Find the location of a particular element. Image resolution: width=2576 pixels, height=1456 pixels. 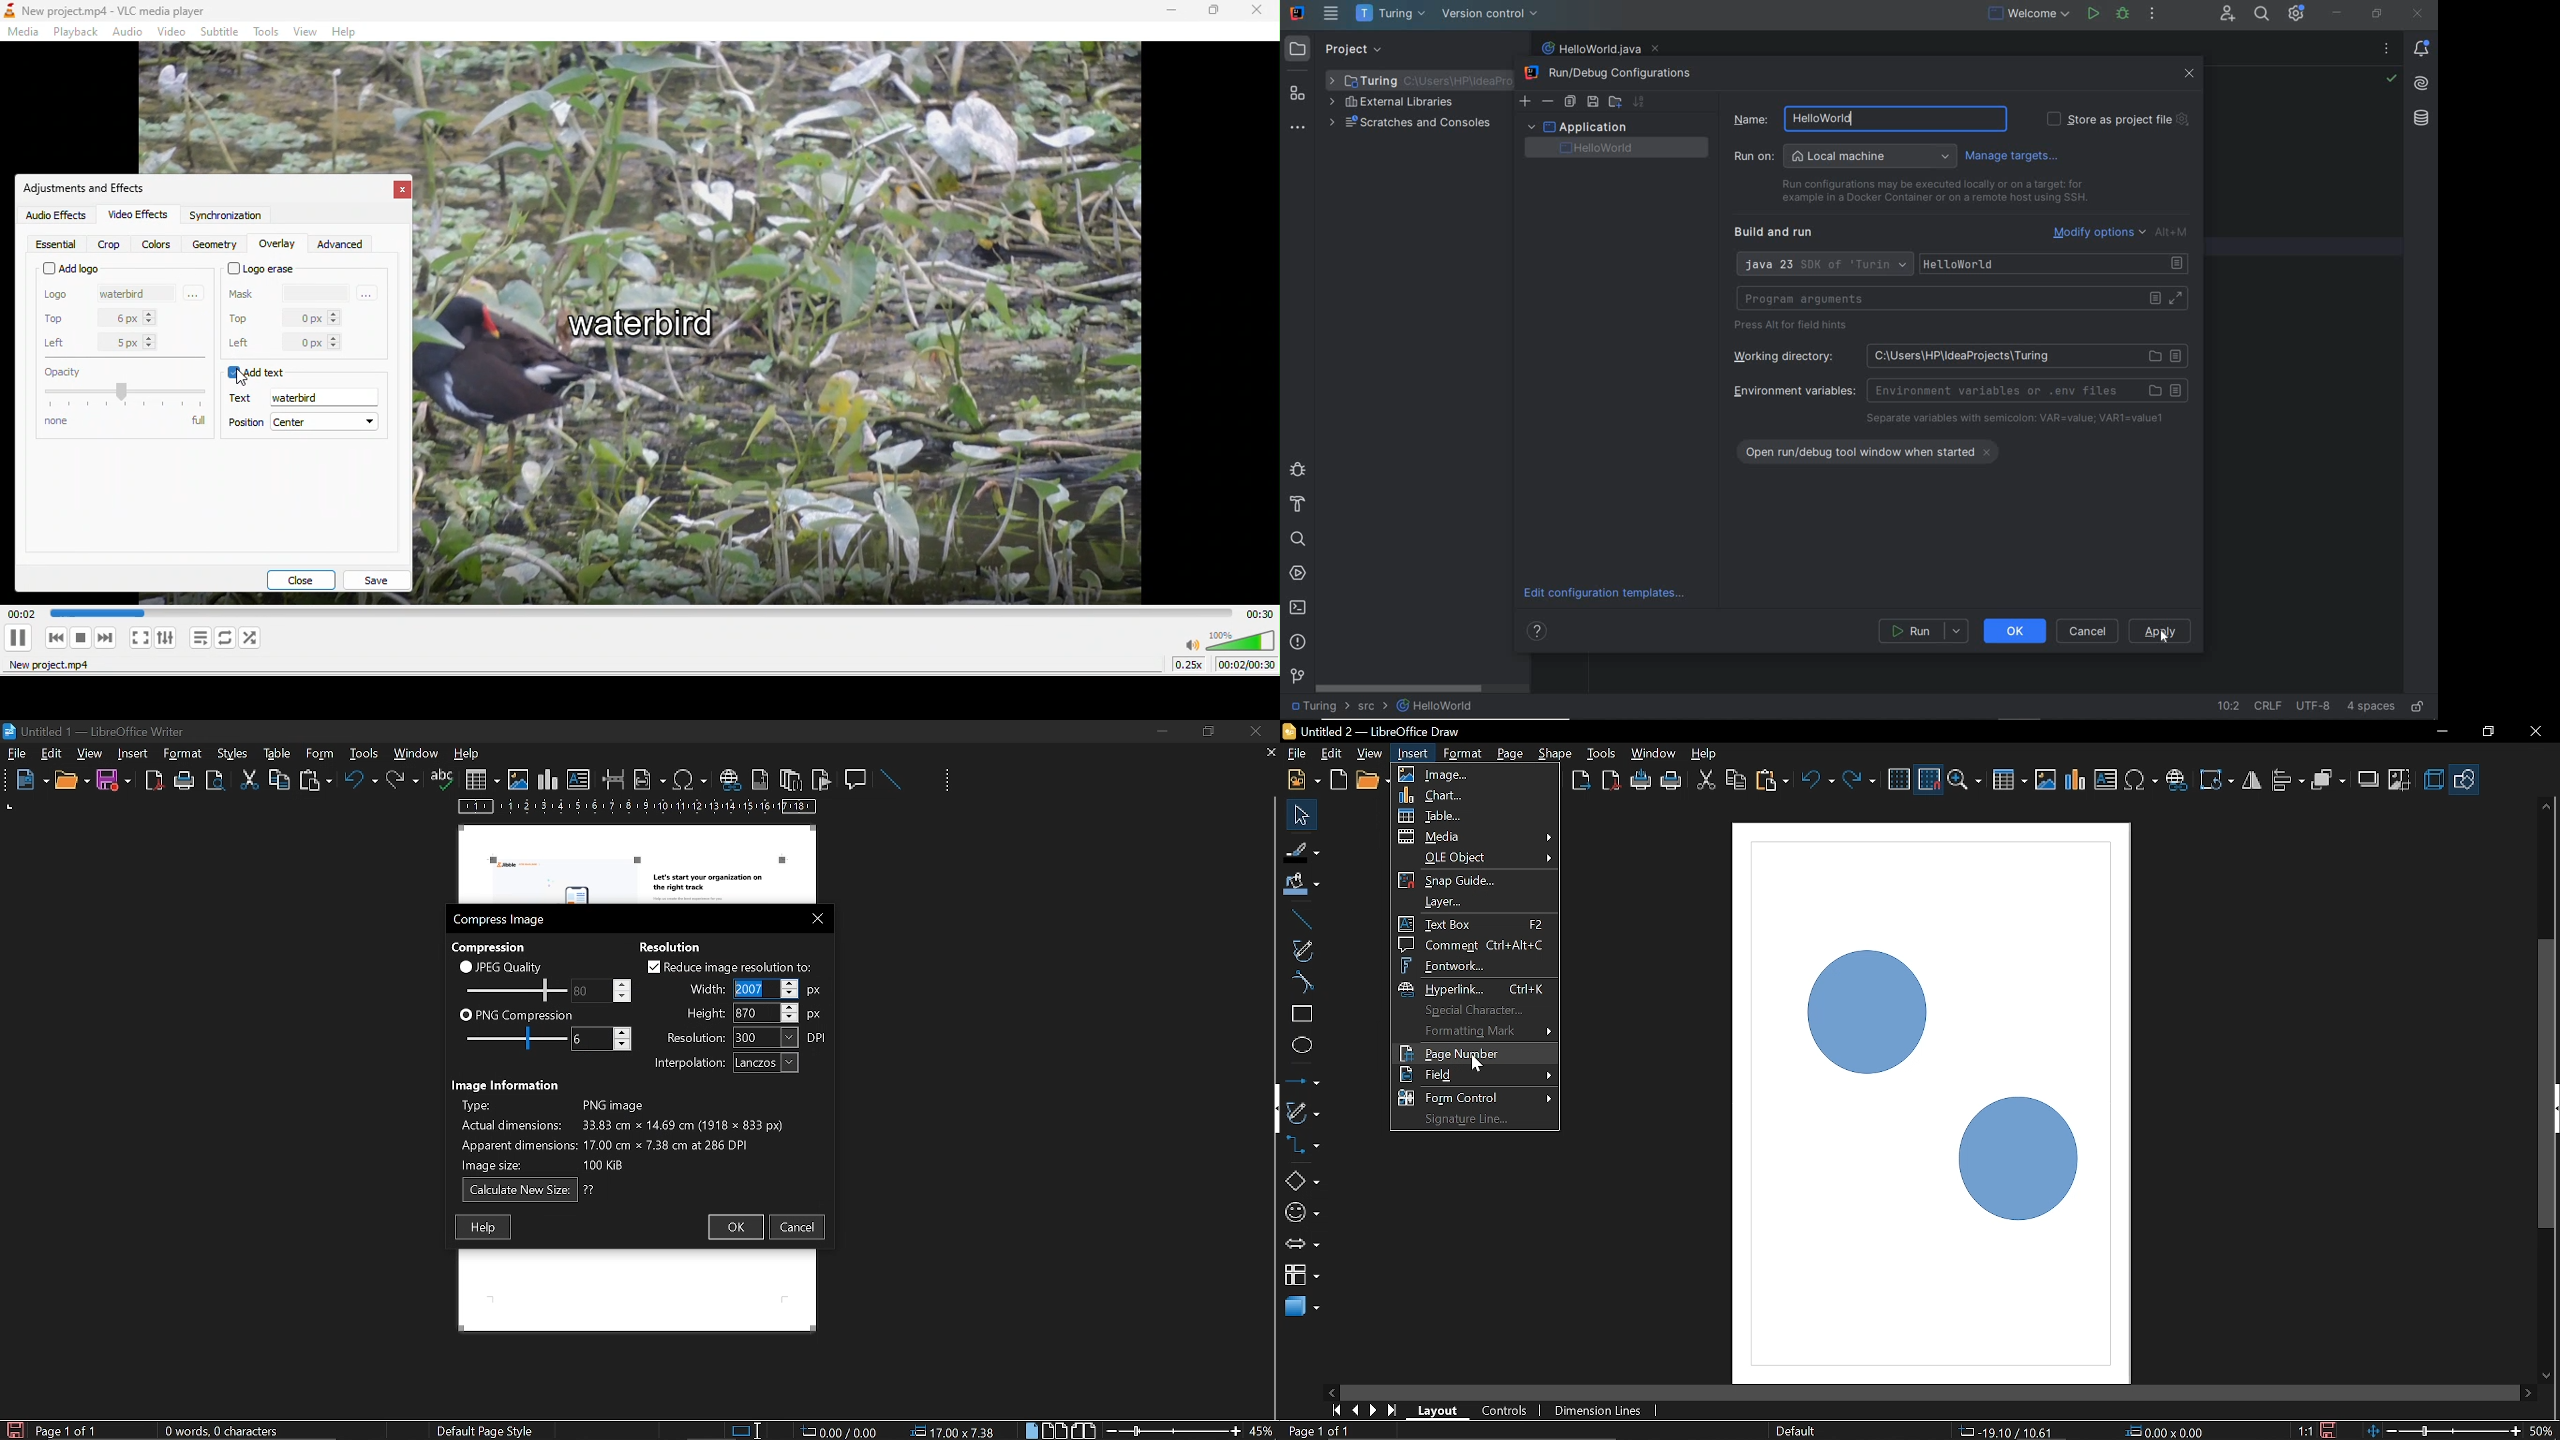

Last page is located at coordinates (1394, 1412).